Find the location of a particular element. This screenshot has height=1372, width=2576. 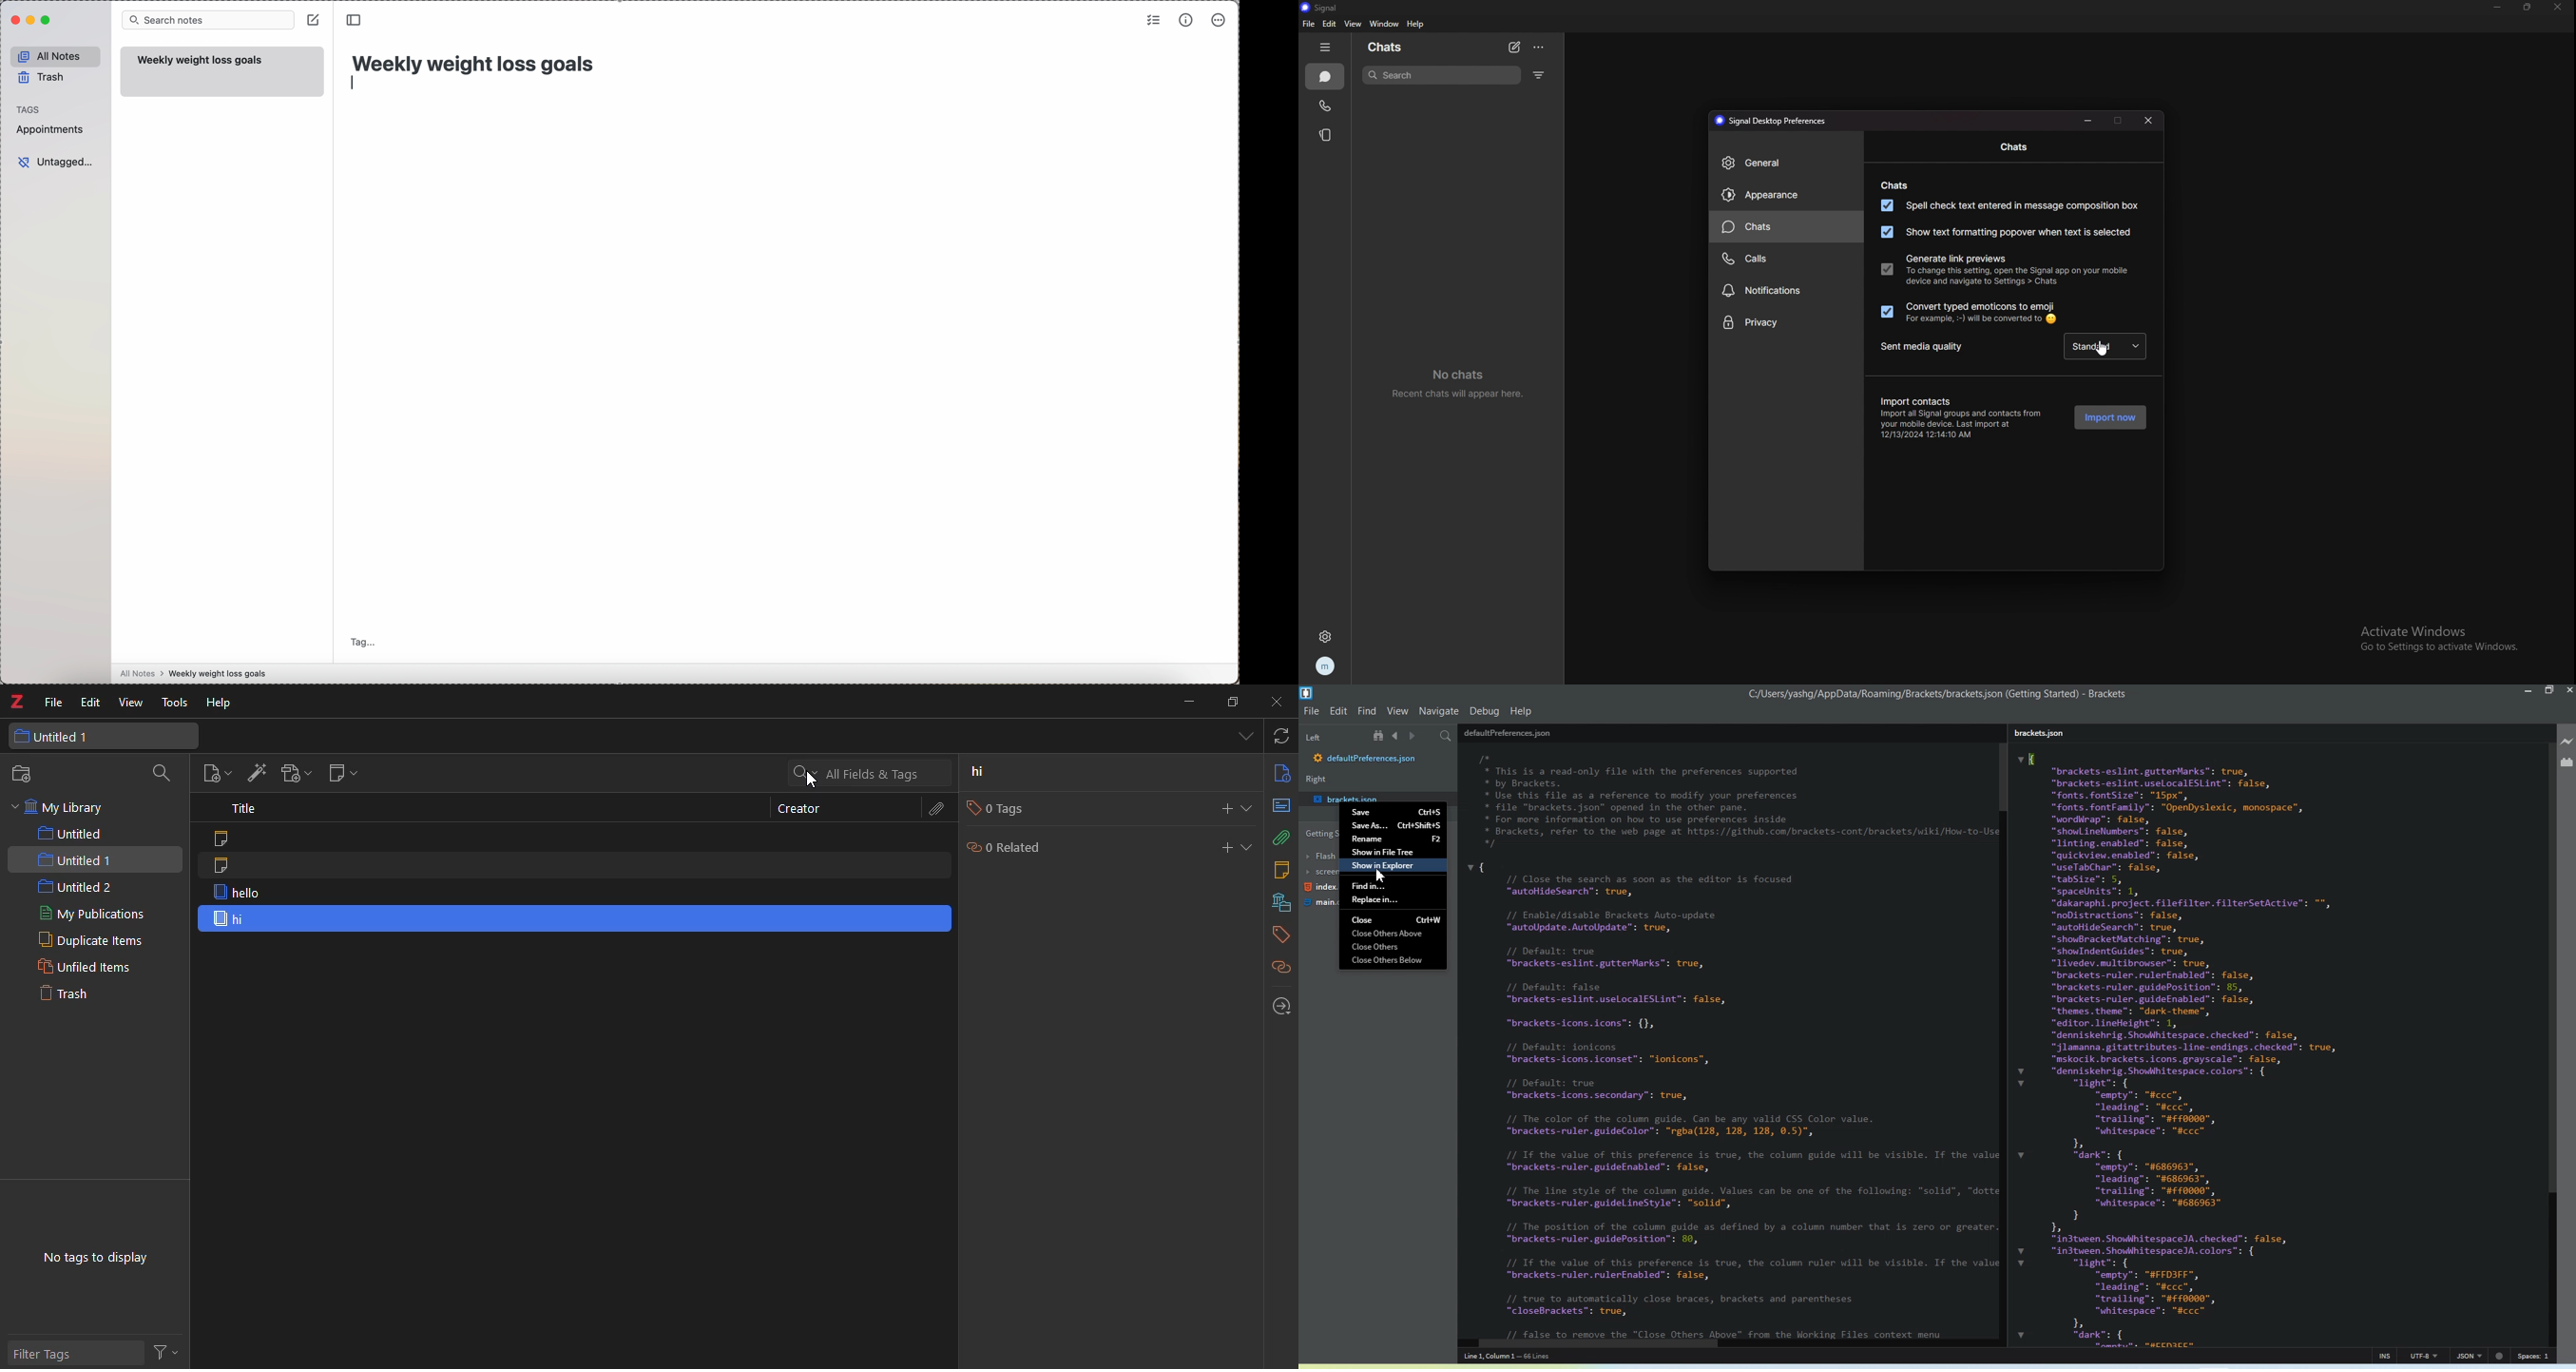

Getting started is located at coordinates (1319, 834).